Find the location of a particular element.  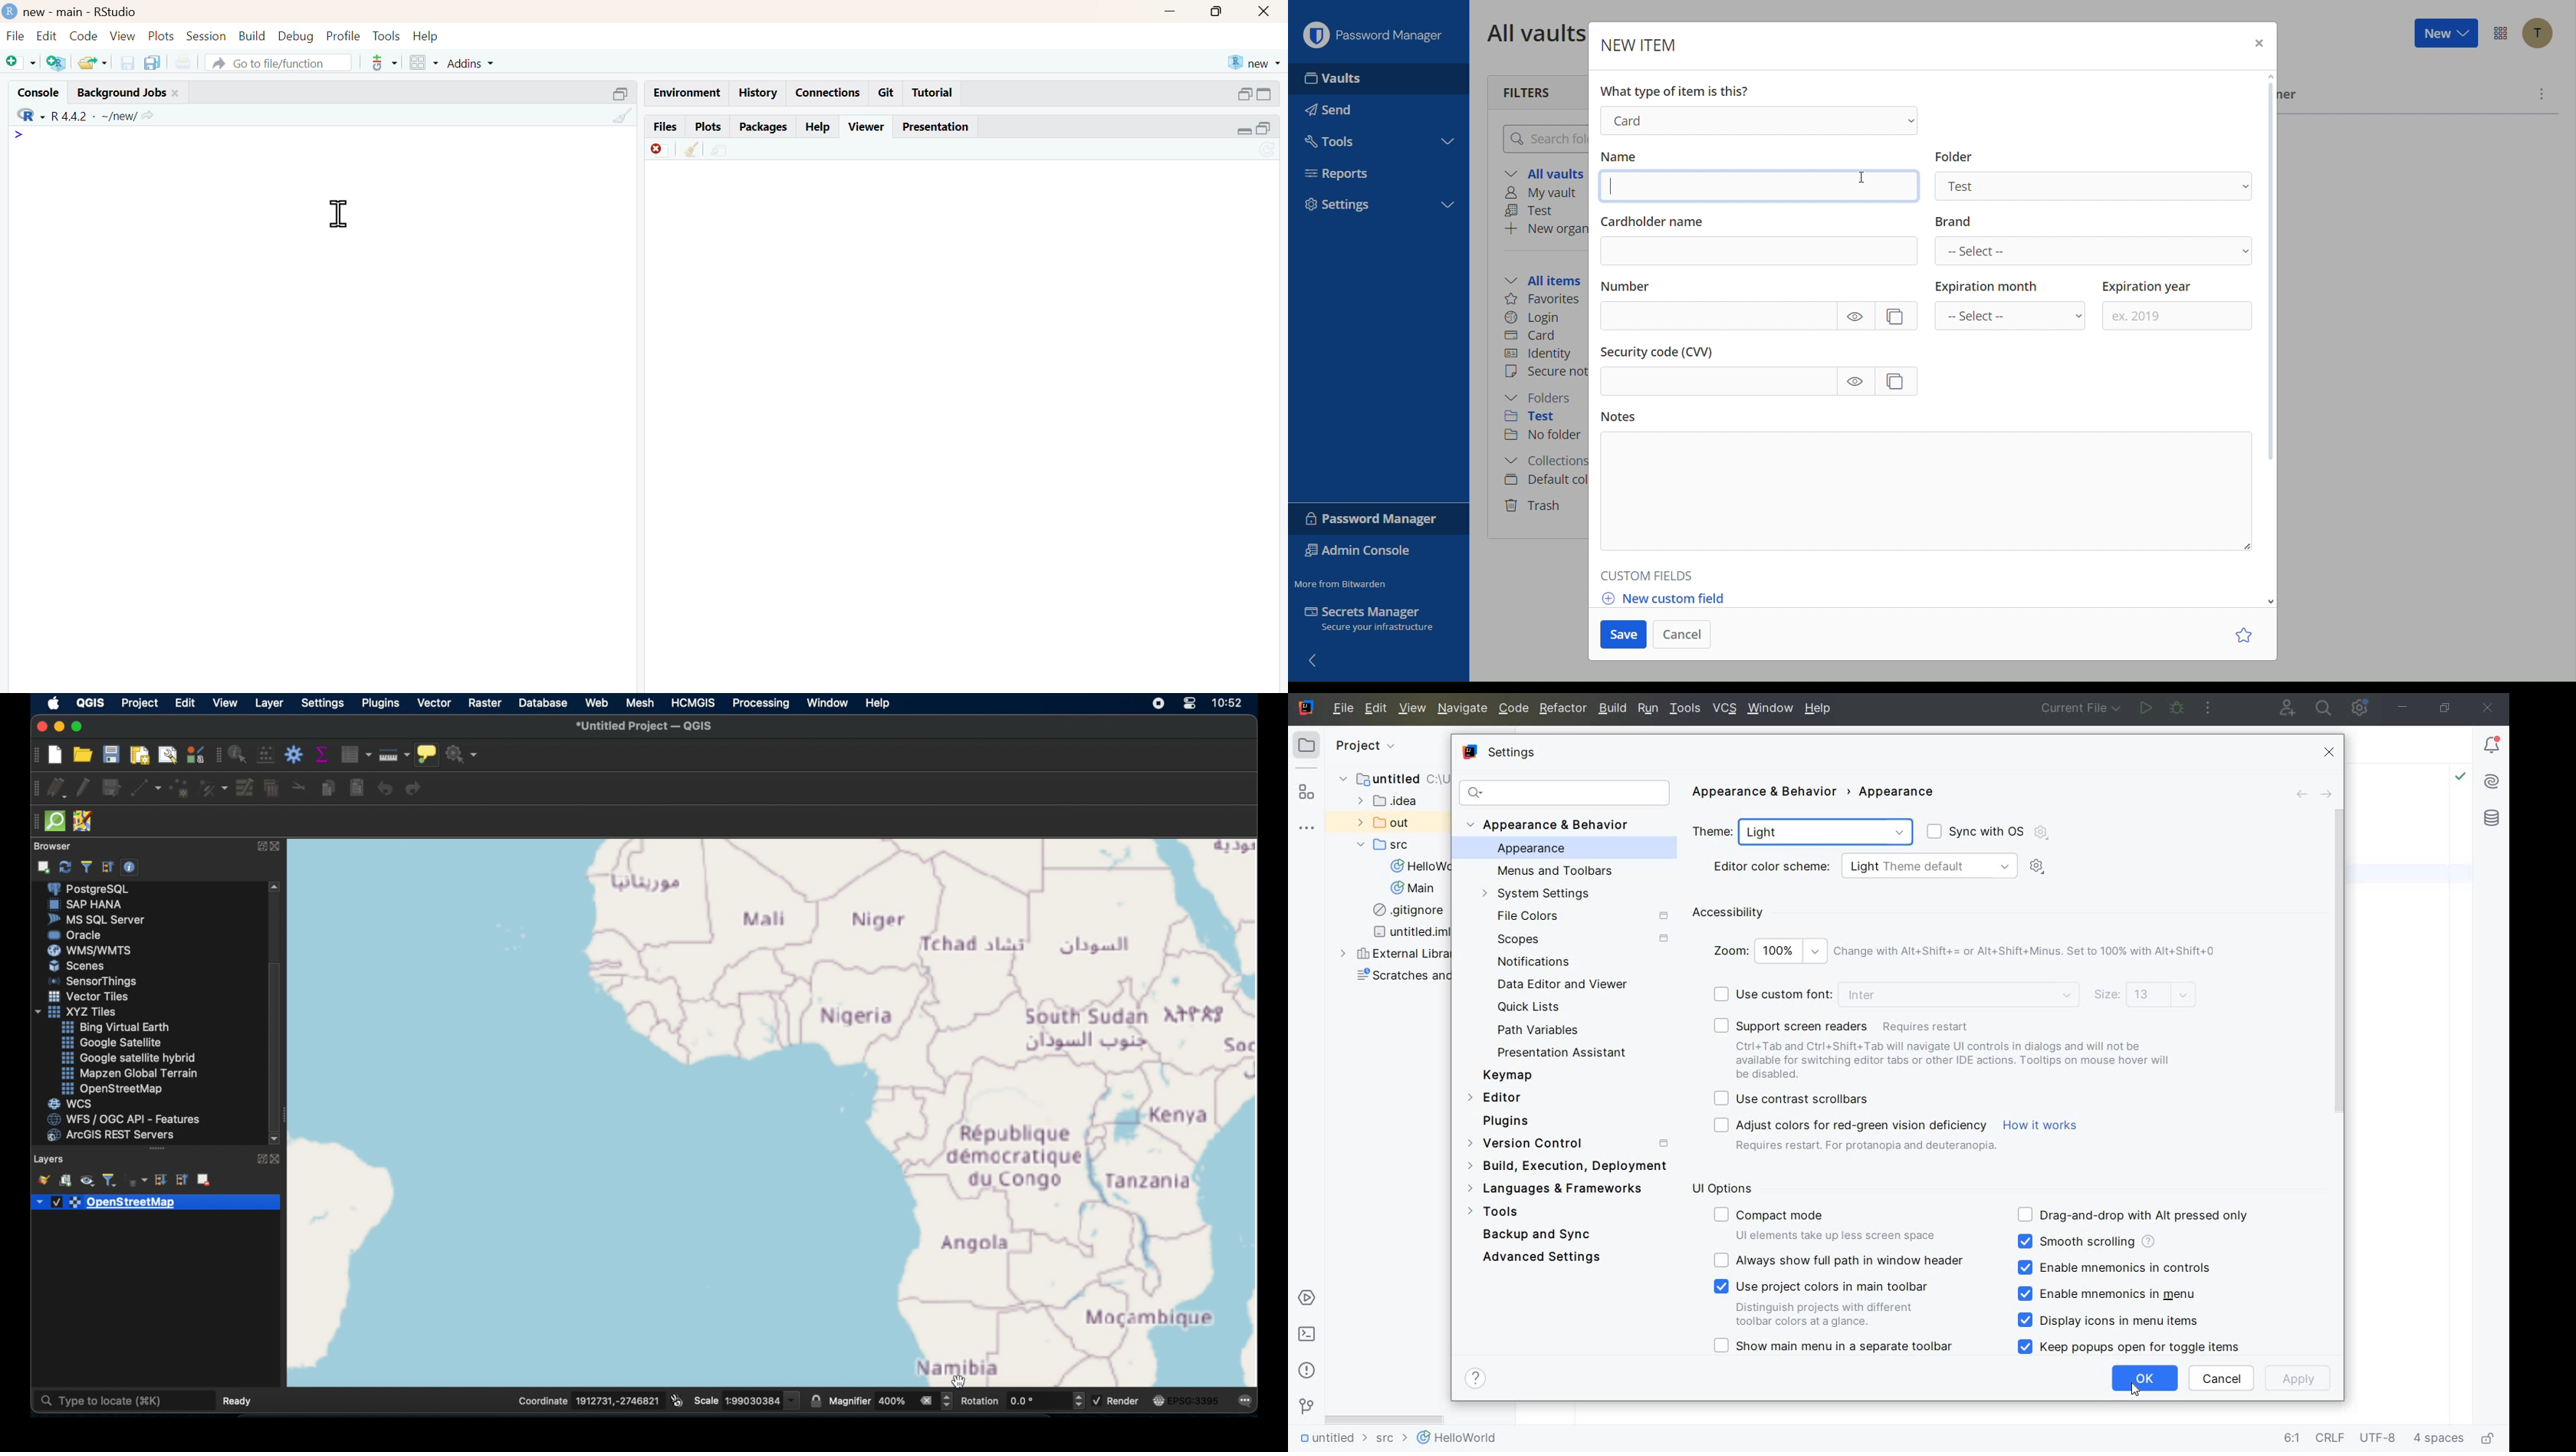

apply is located at coordinates (2300, 1379).